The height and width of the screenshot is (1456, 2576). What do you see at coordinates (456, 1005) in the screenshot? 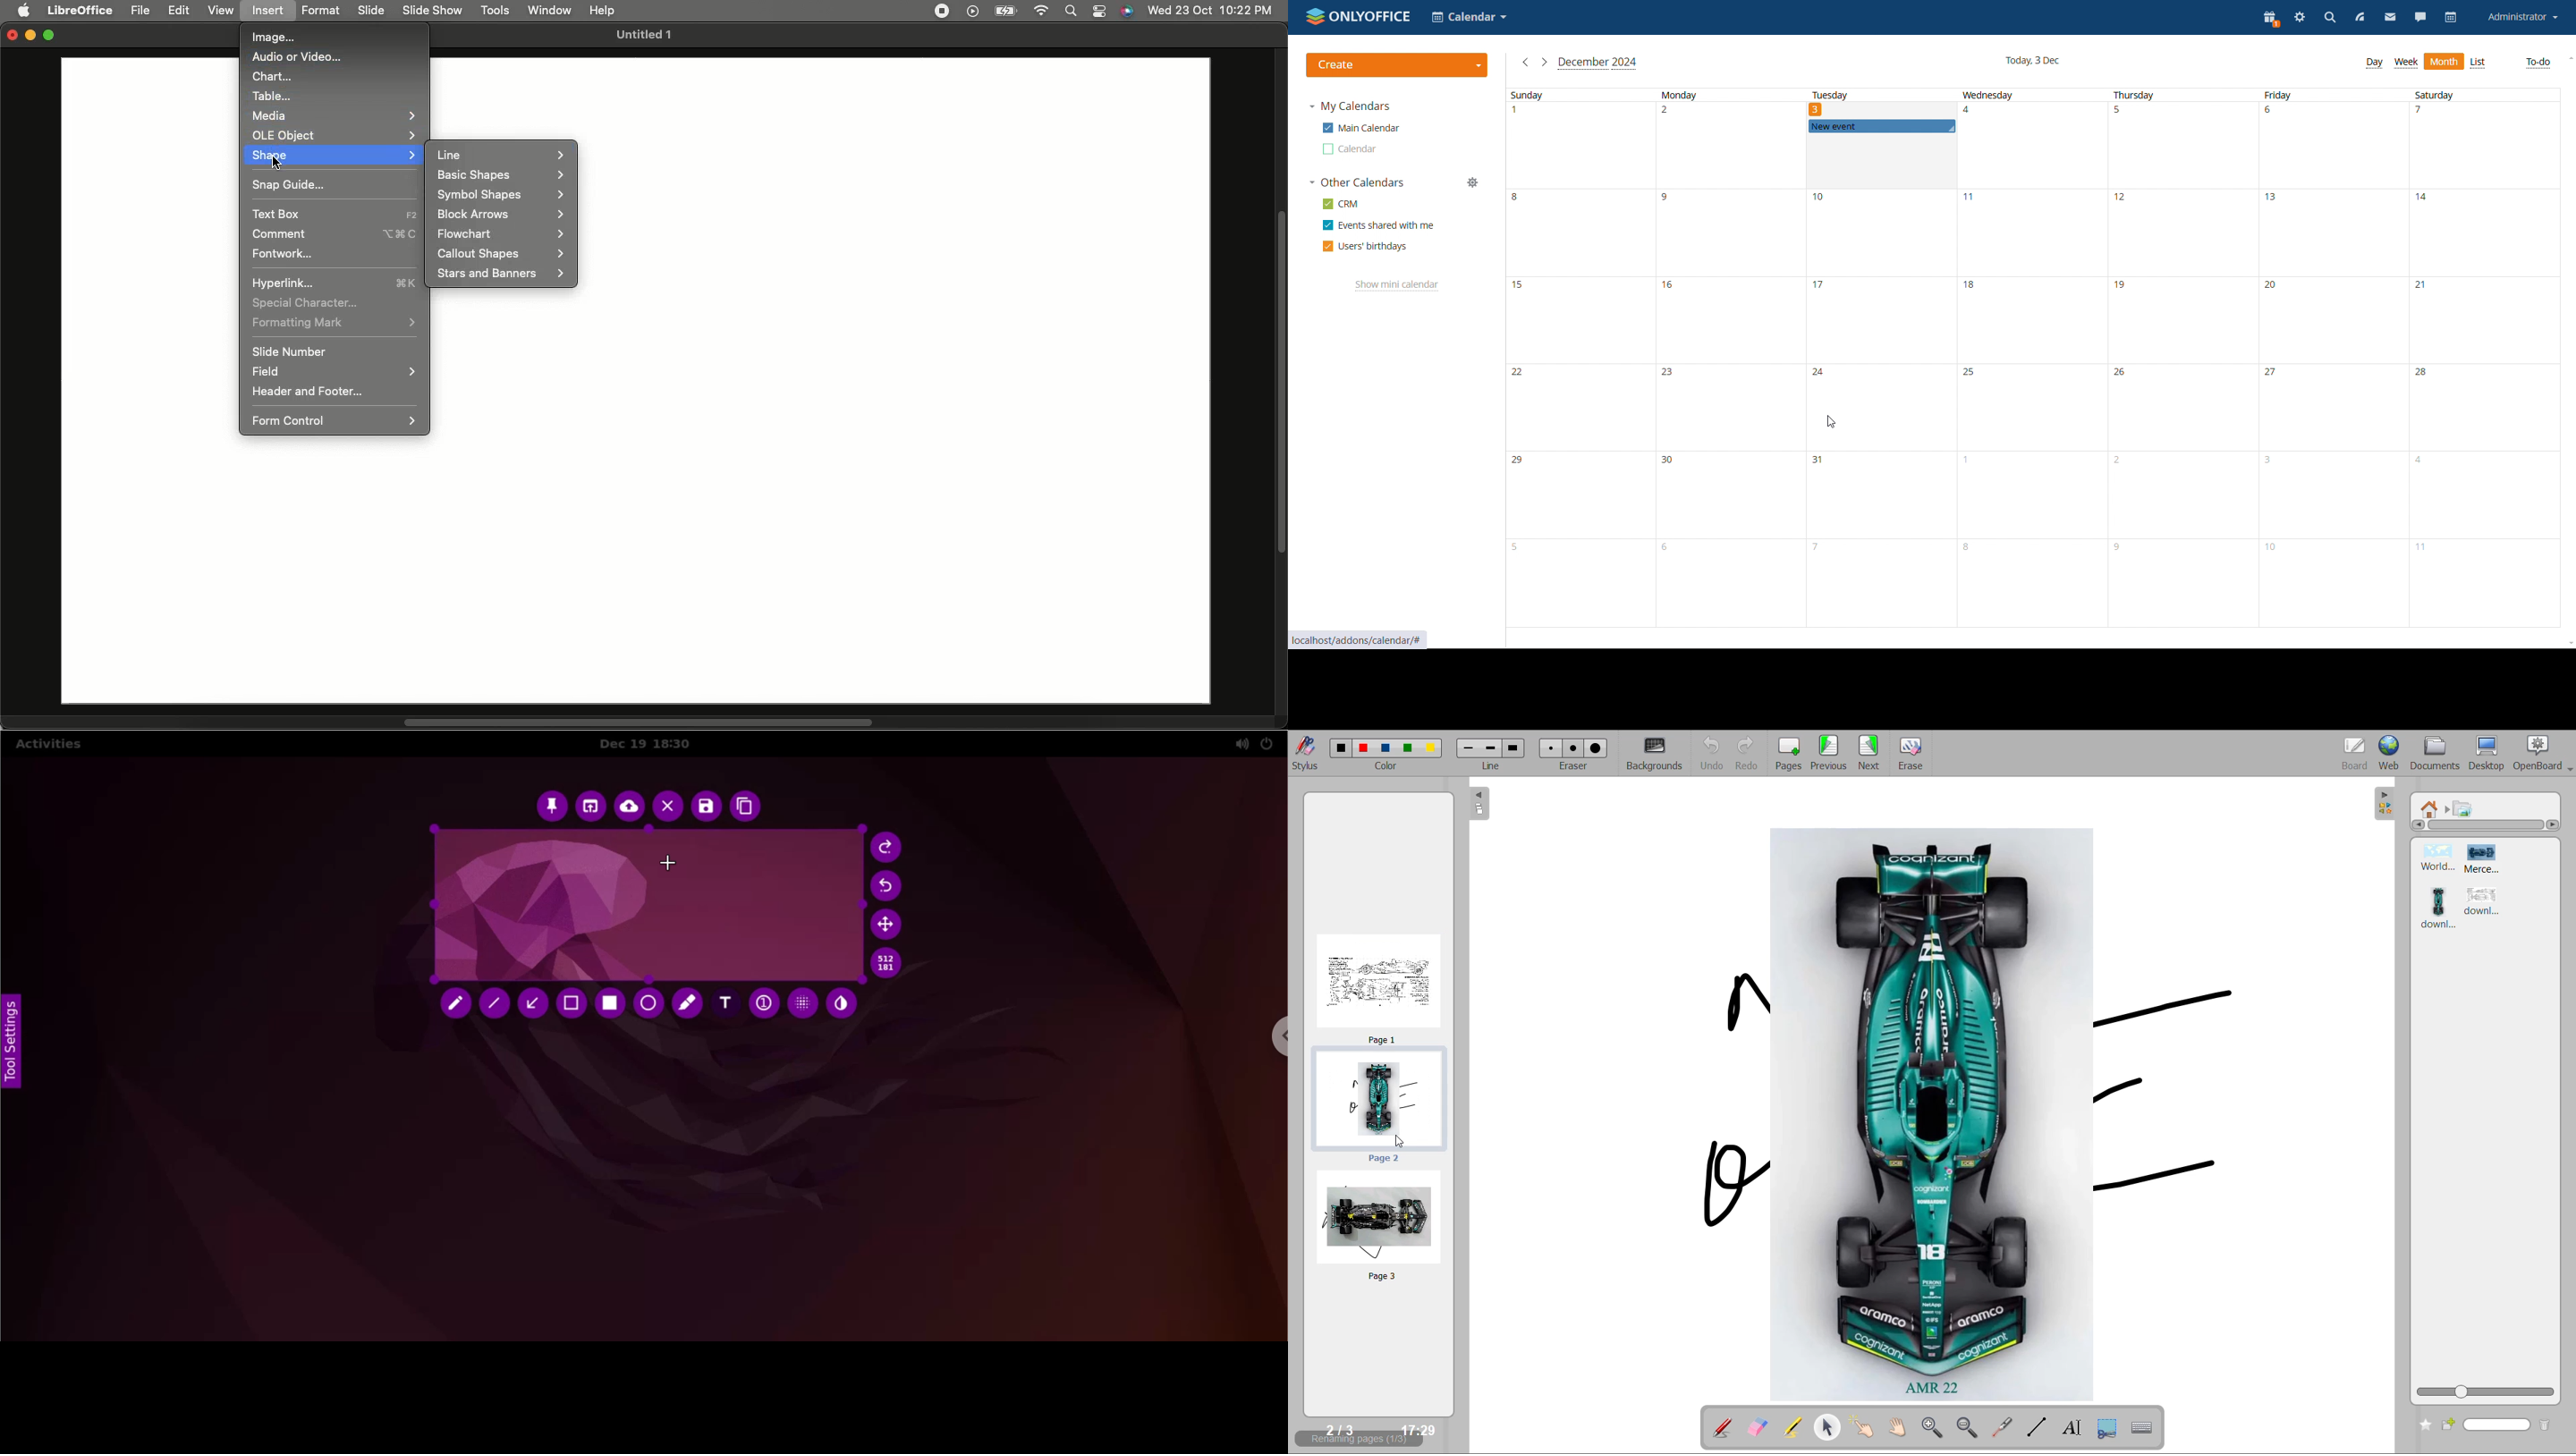
I see `pencil tool` at bounding box center [456, 1005].